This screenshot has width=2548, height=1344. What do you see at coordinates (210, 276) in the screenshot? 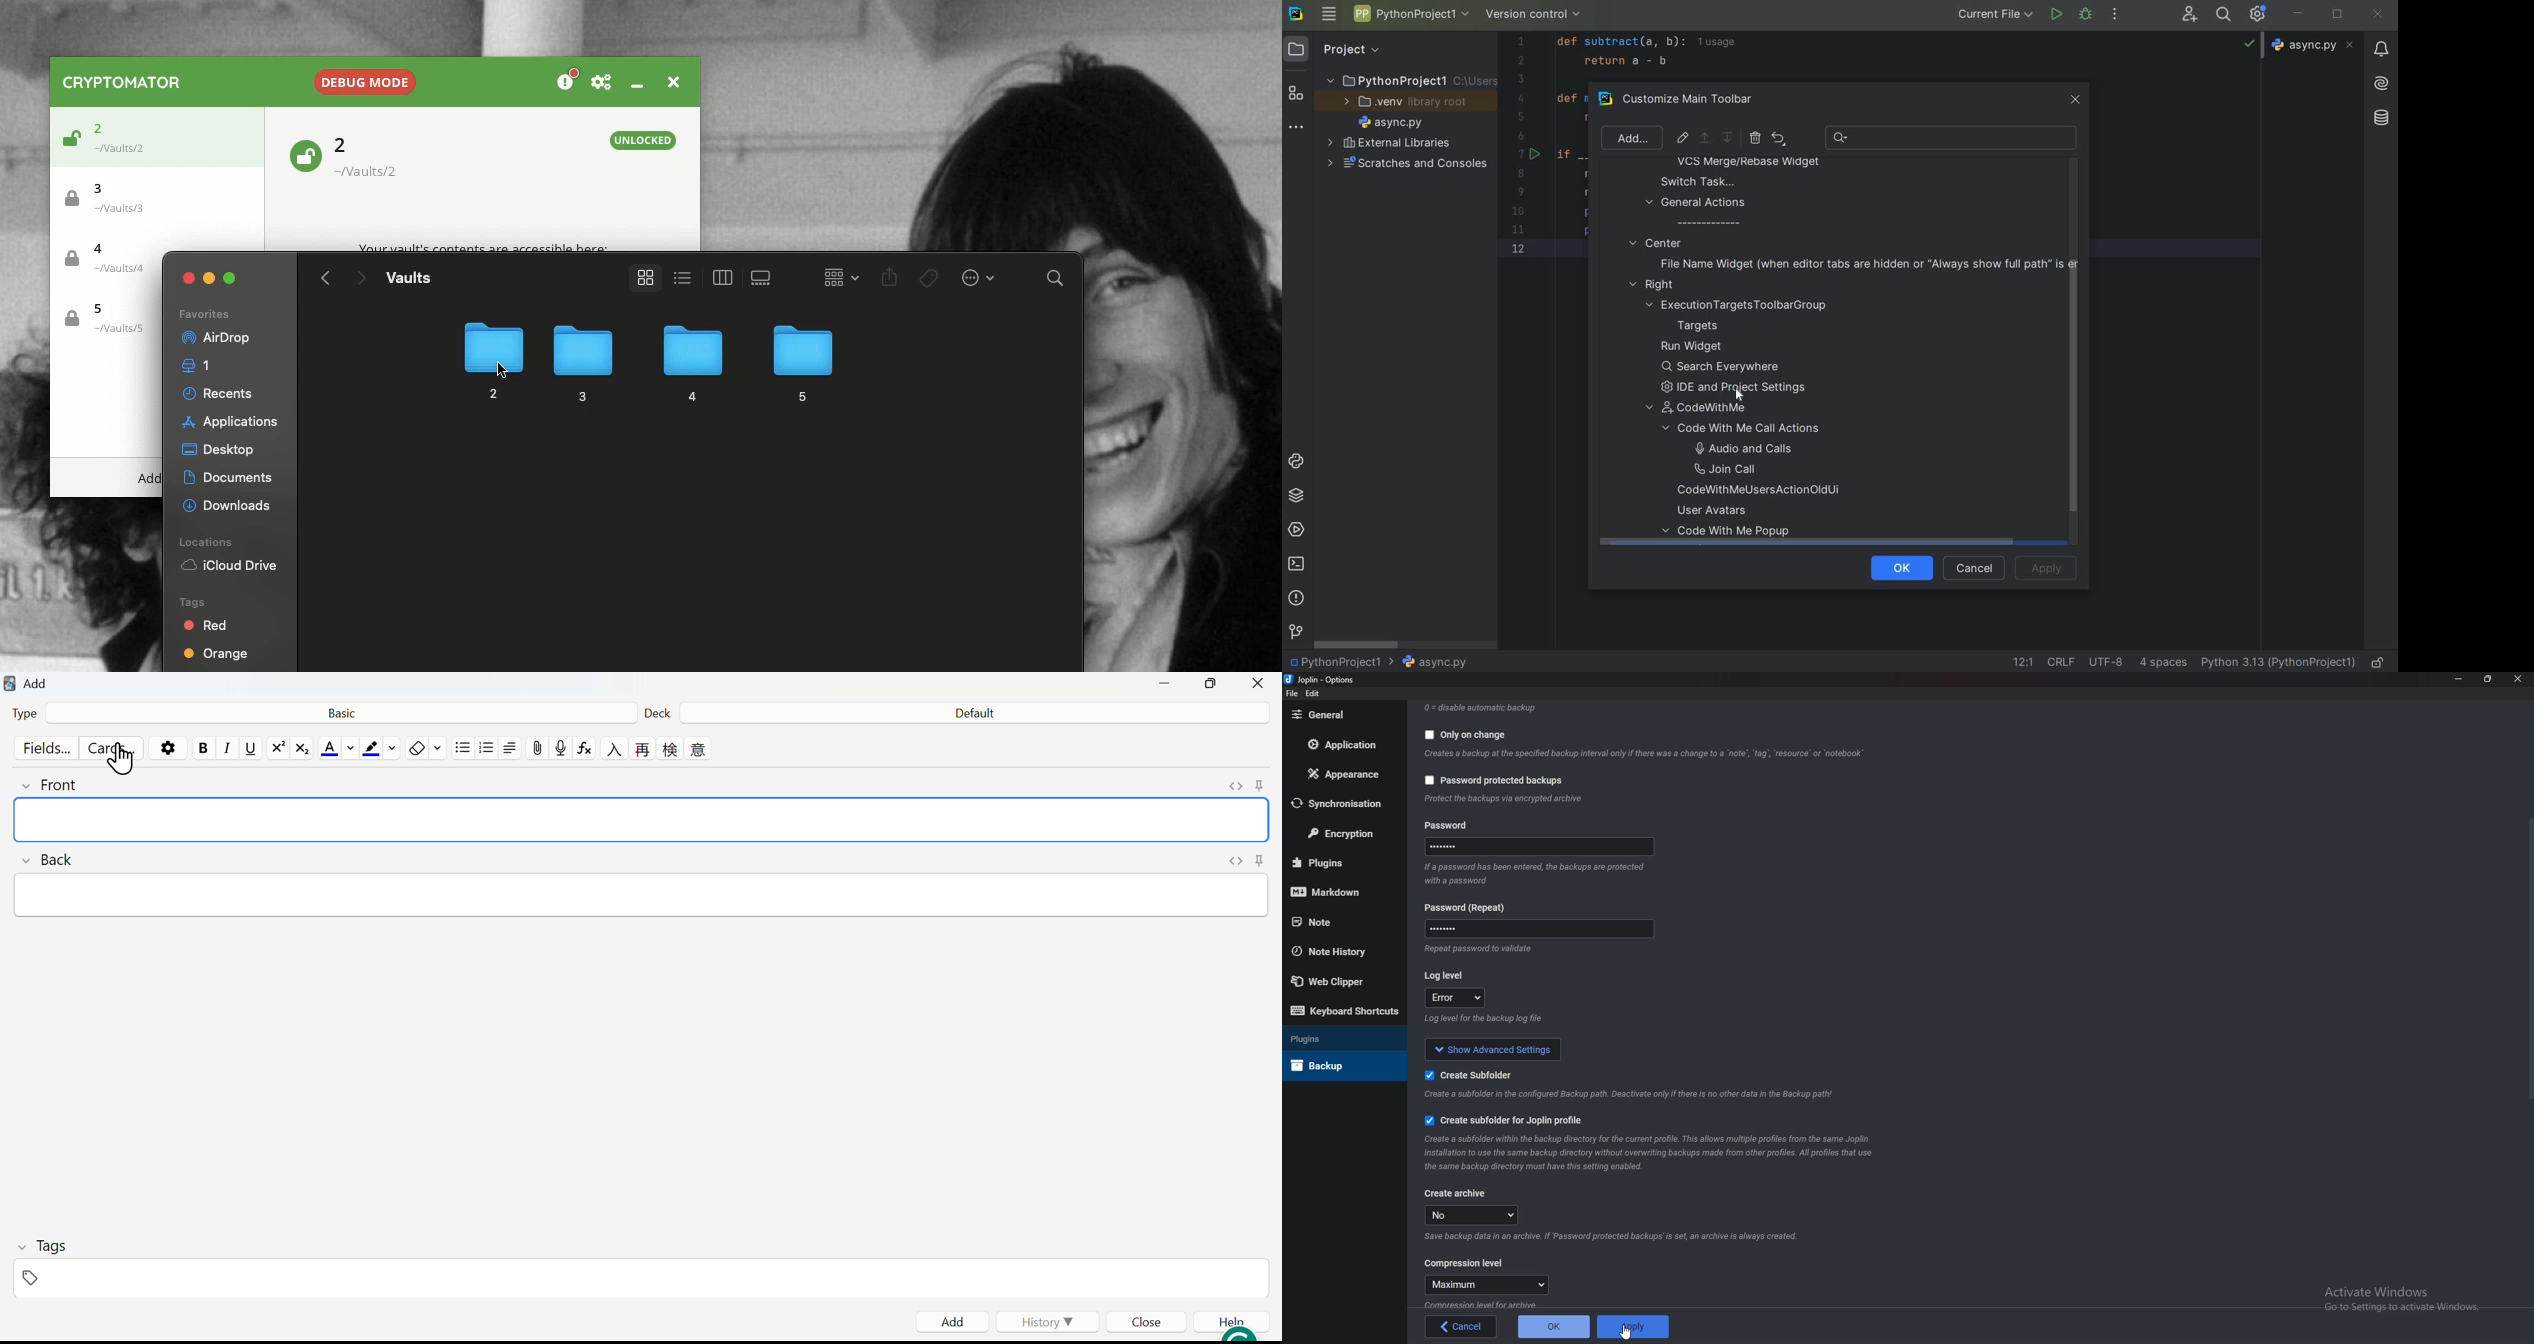
I see `Minimize` at bounding box center [210, 276].